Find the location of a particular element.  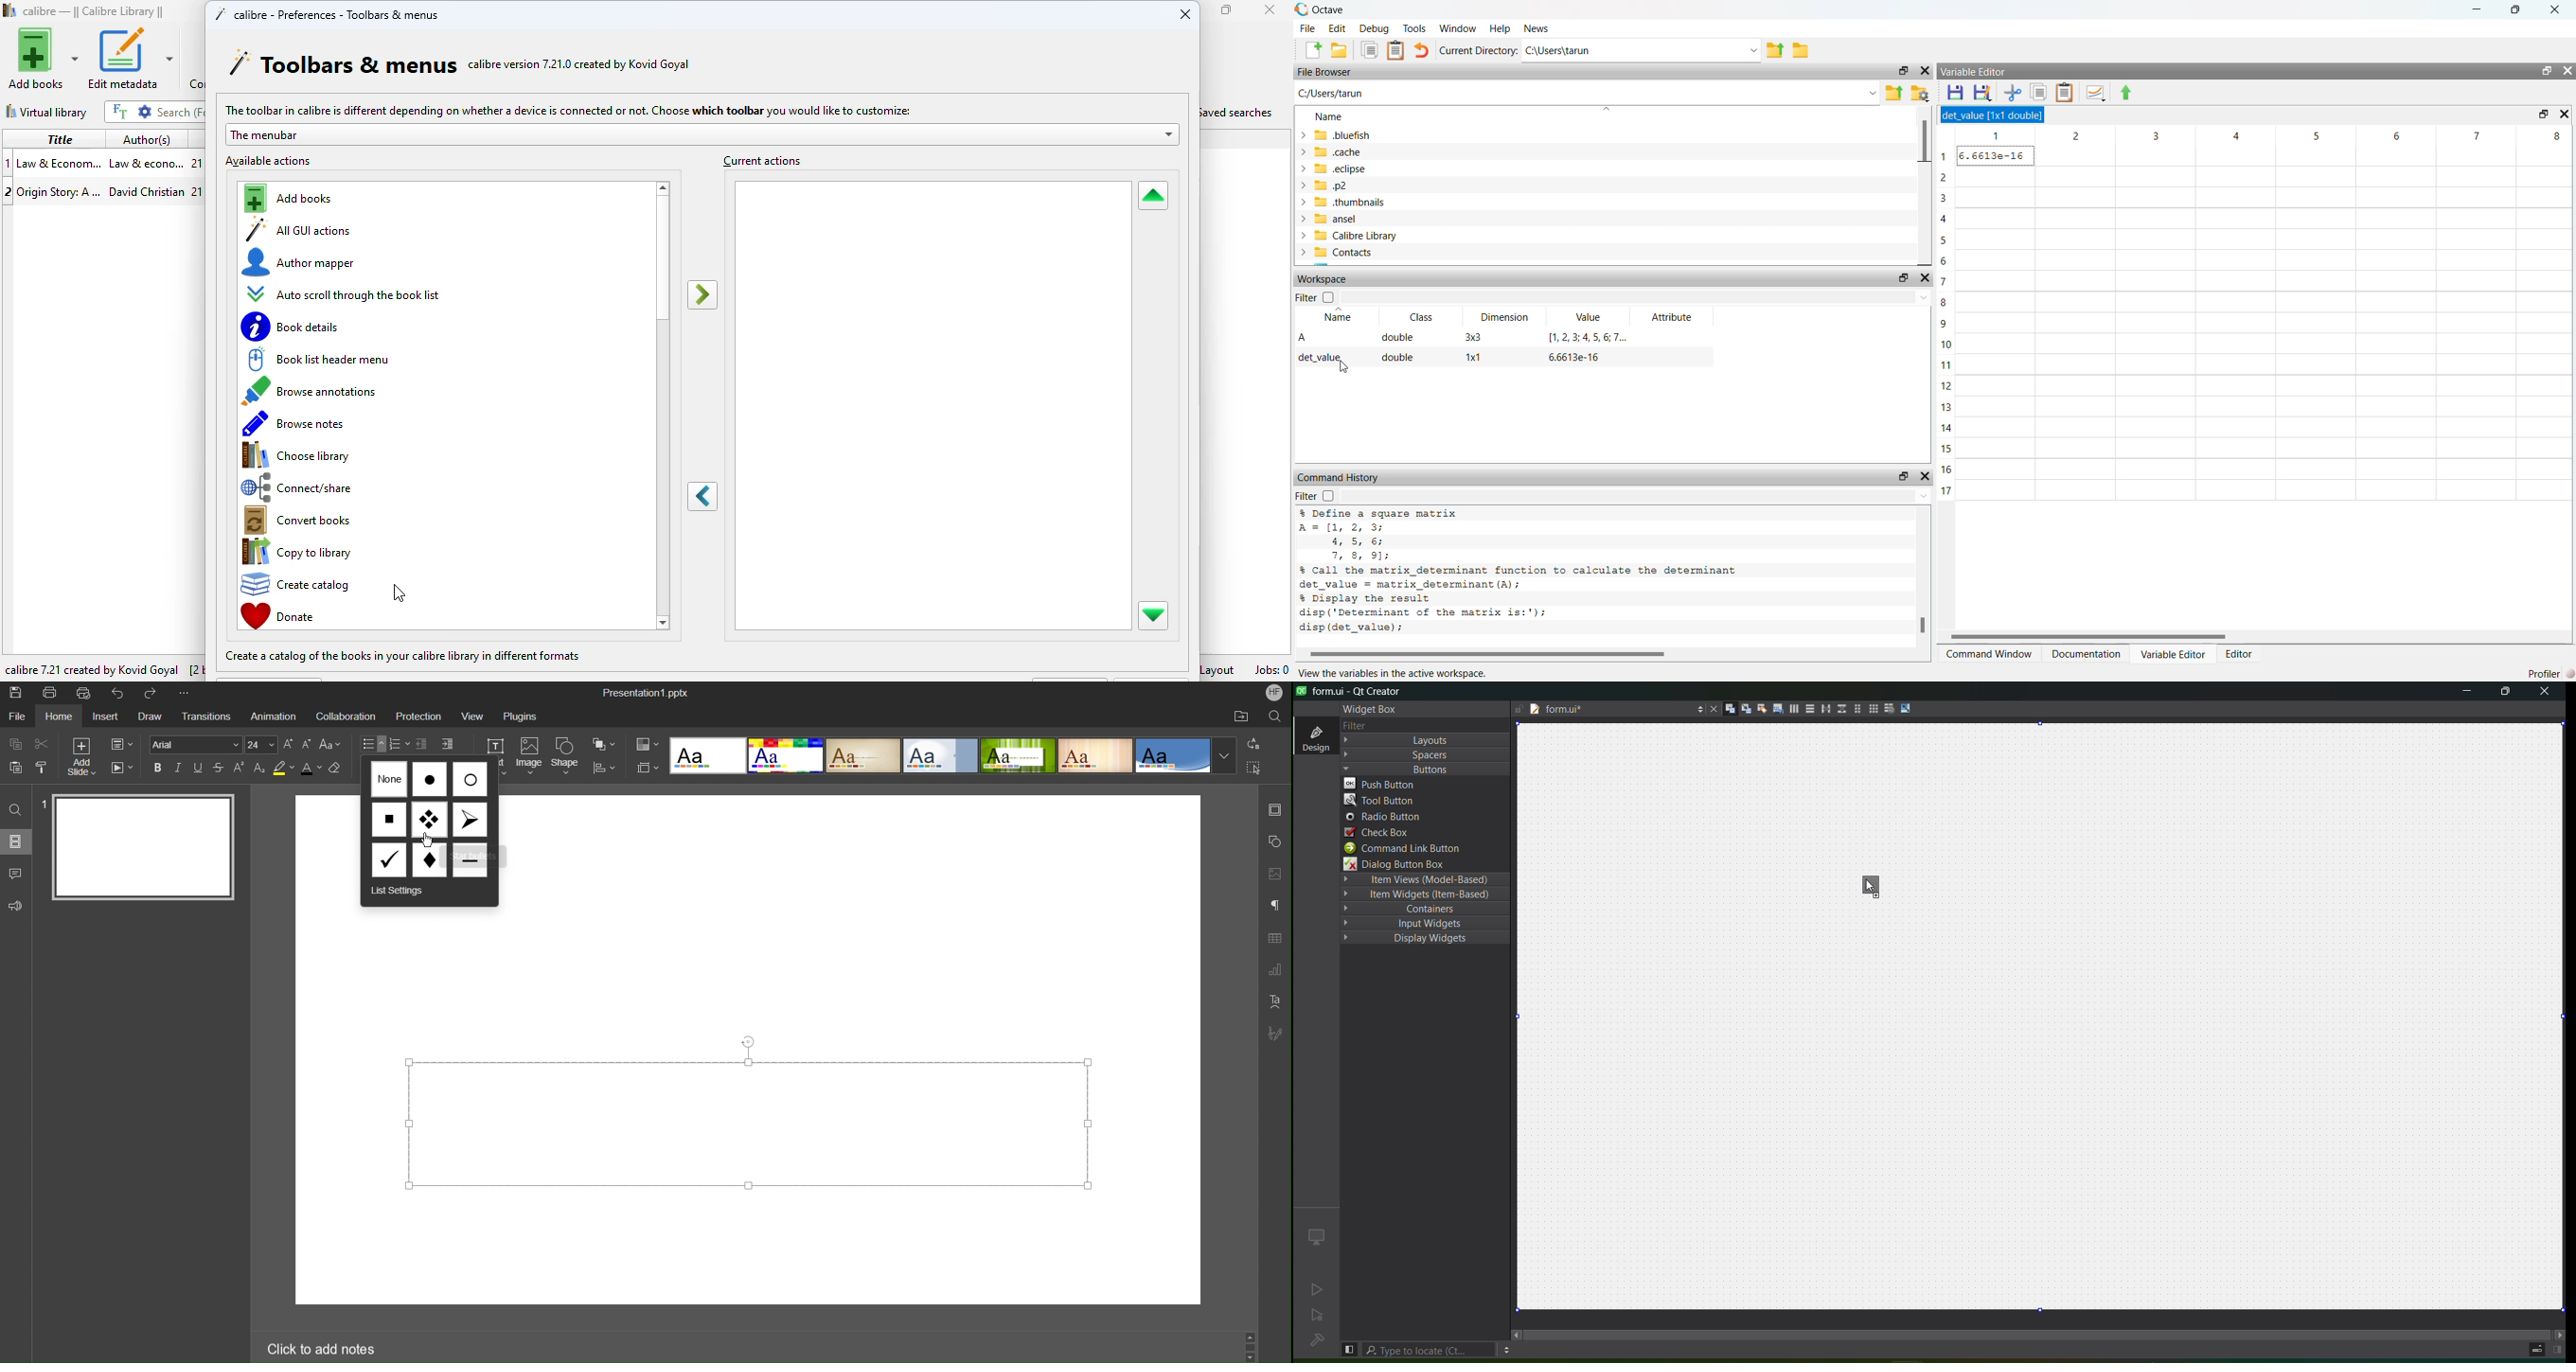

browse annotations is located at coordinates (315, 390).